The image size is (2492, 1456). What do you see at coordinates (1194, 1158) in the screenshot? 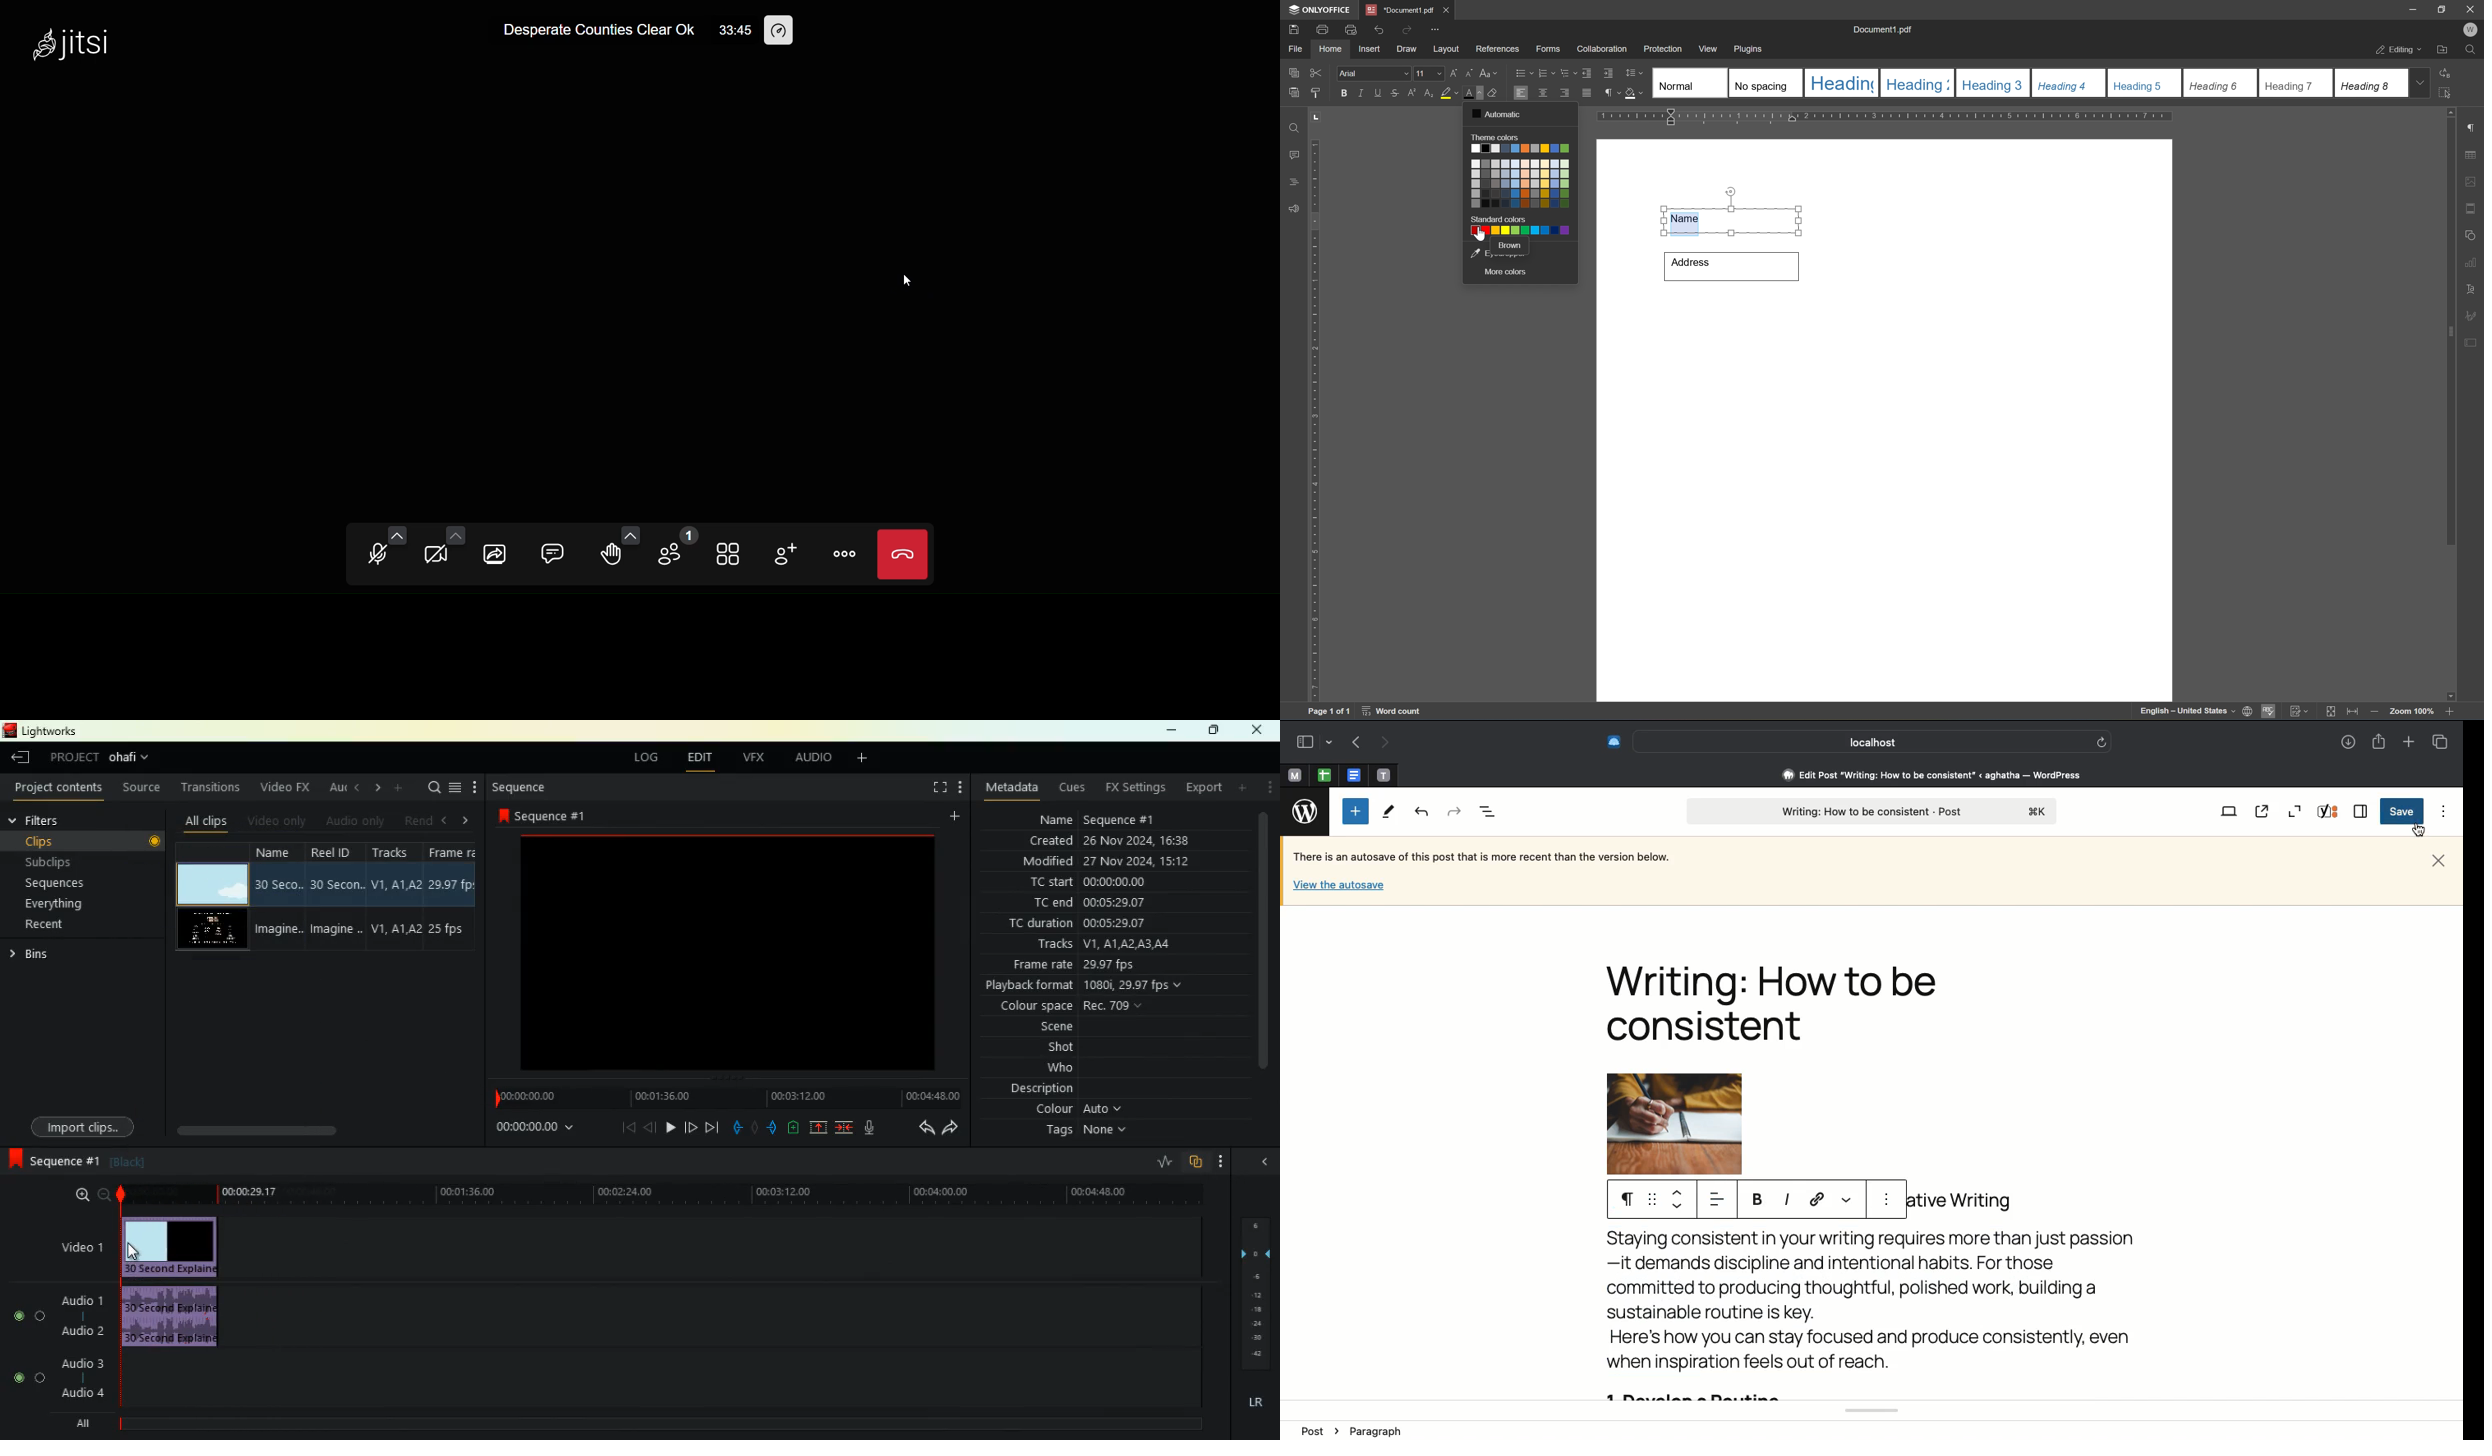
I see `overlap` at bounding box center [1194, 1158].